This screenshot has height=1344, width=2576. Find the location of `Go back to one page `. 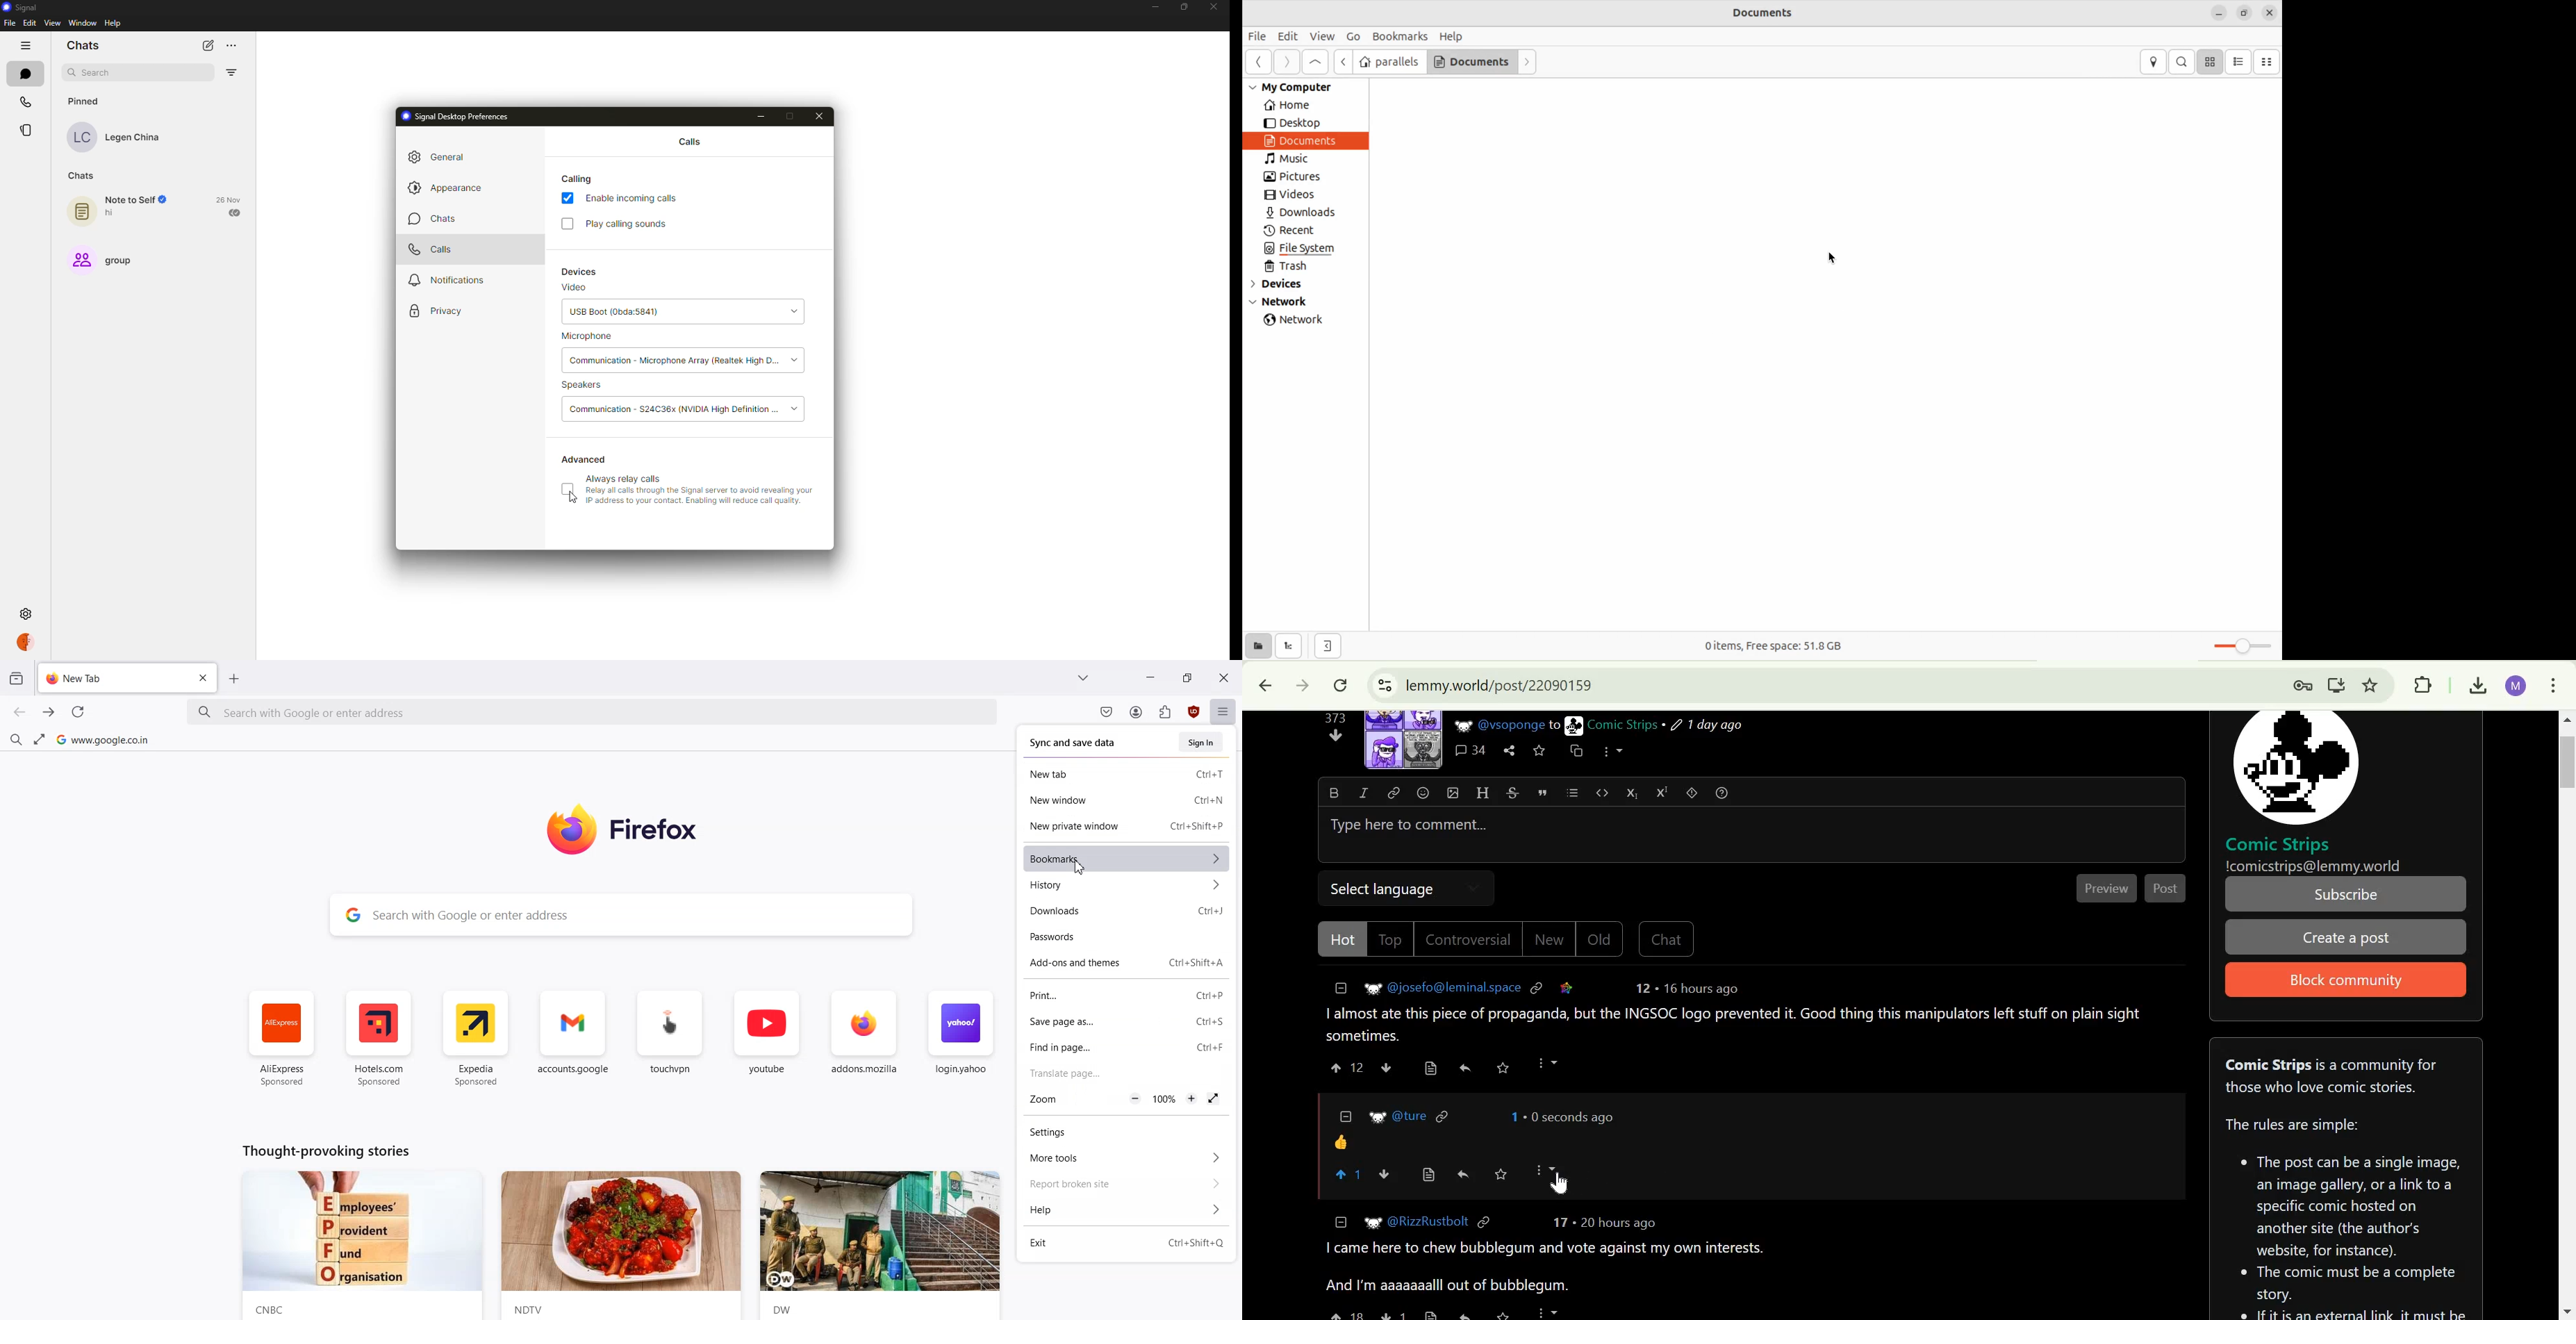

Go back to one page  is located at coordinates (20, 712).